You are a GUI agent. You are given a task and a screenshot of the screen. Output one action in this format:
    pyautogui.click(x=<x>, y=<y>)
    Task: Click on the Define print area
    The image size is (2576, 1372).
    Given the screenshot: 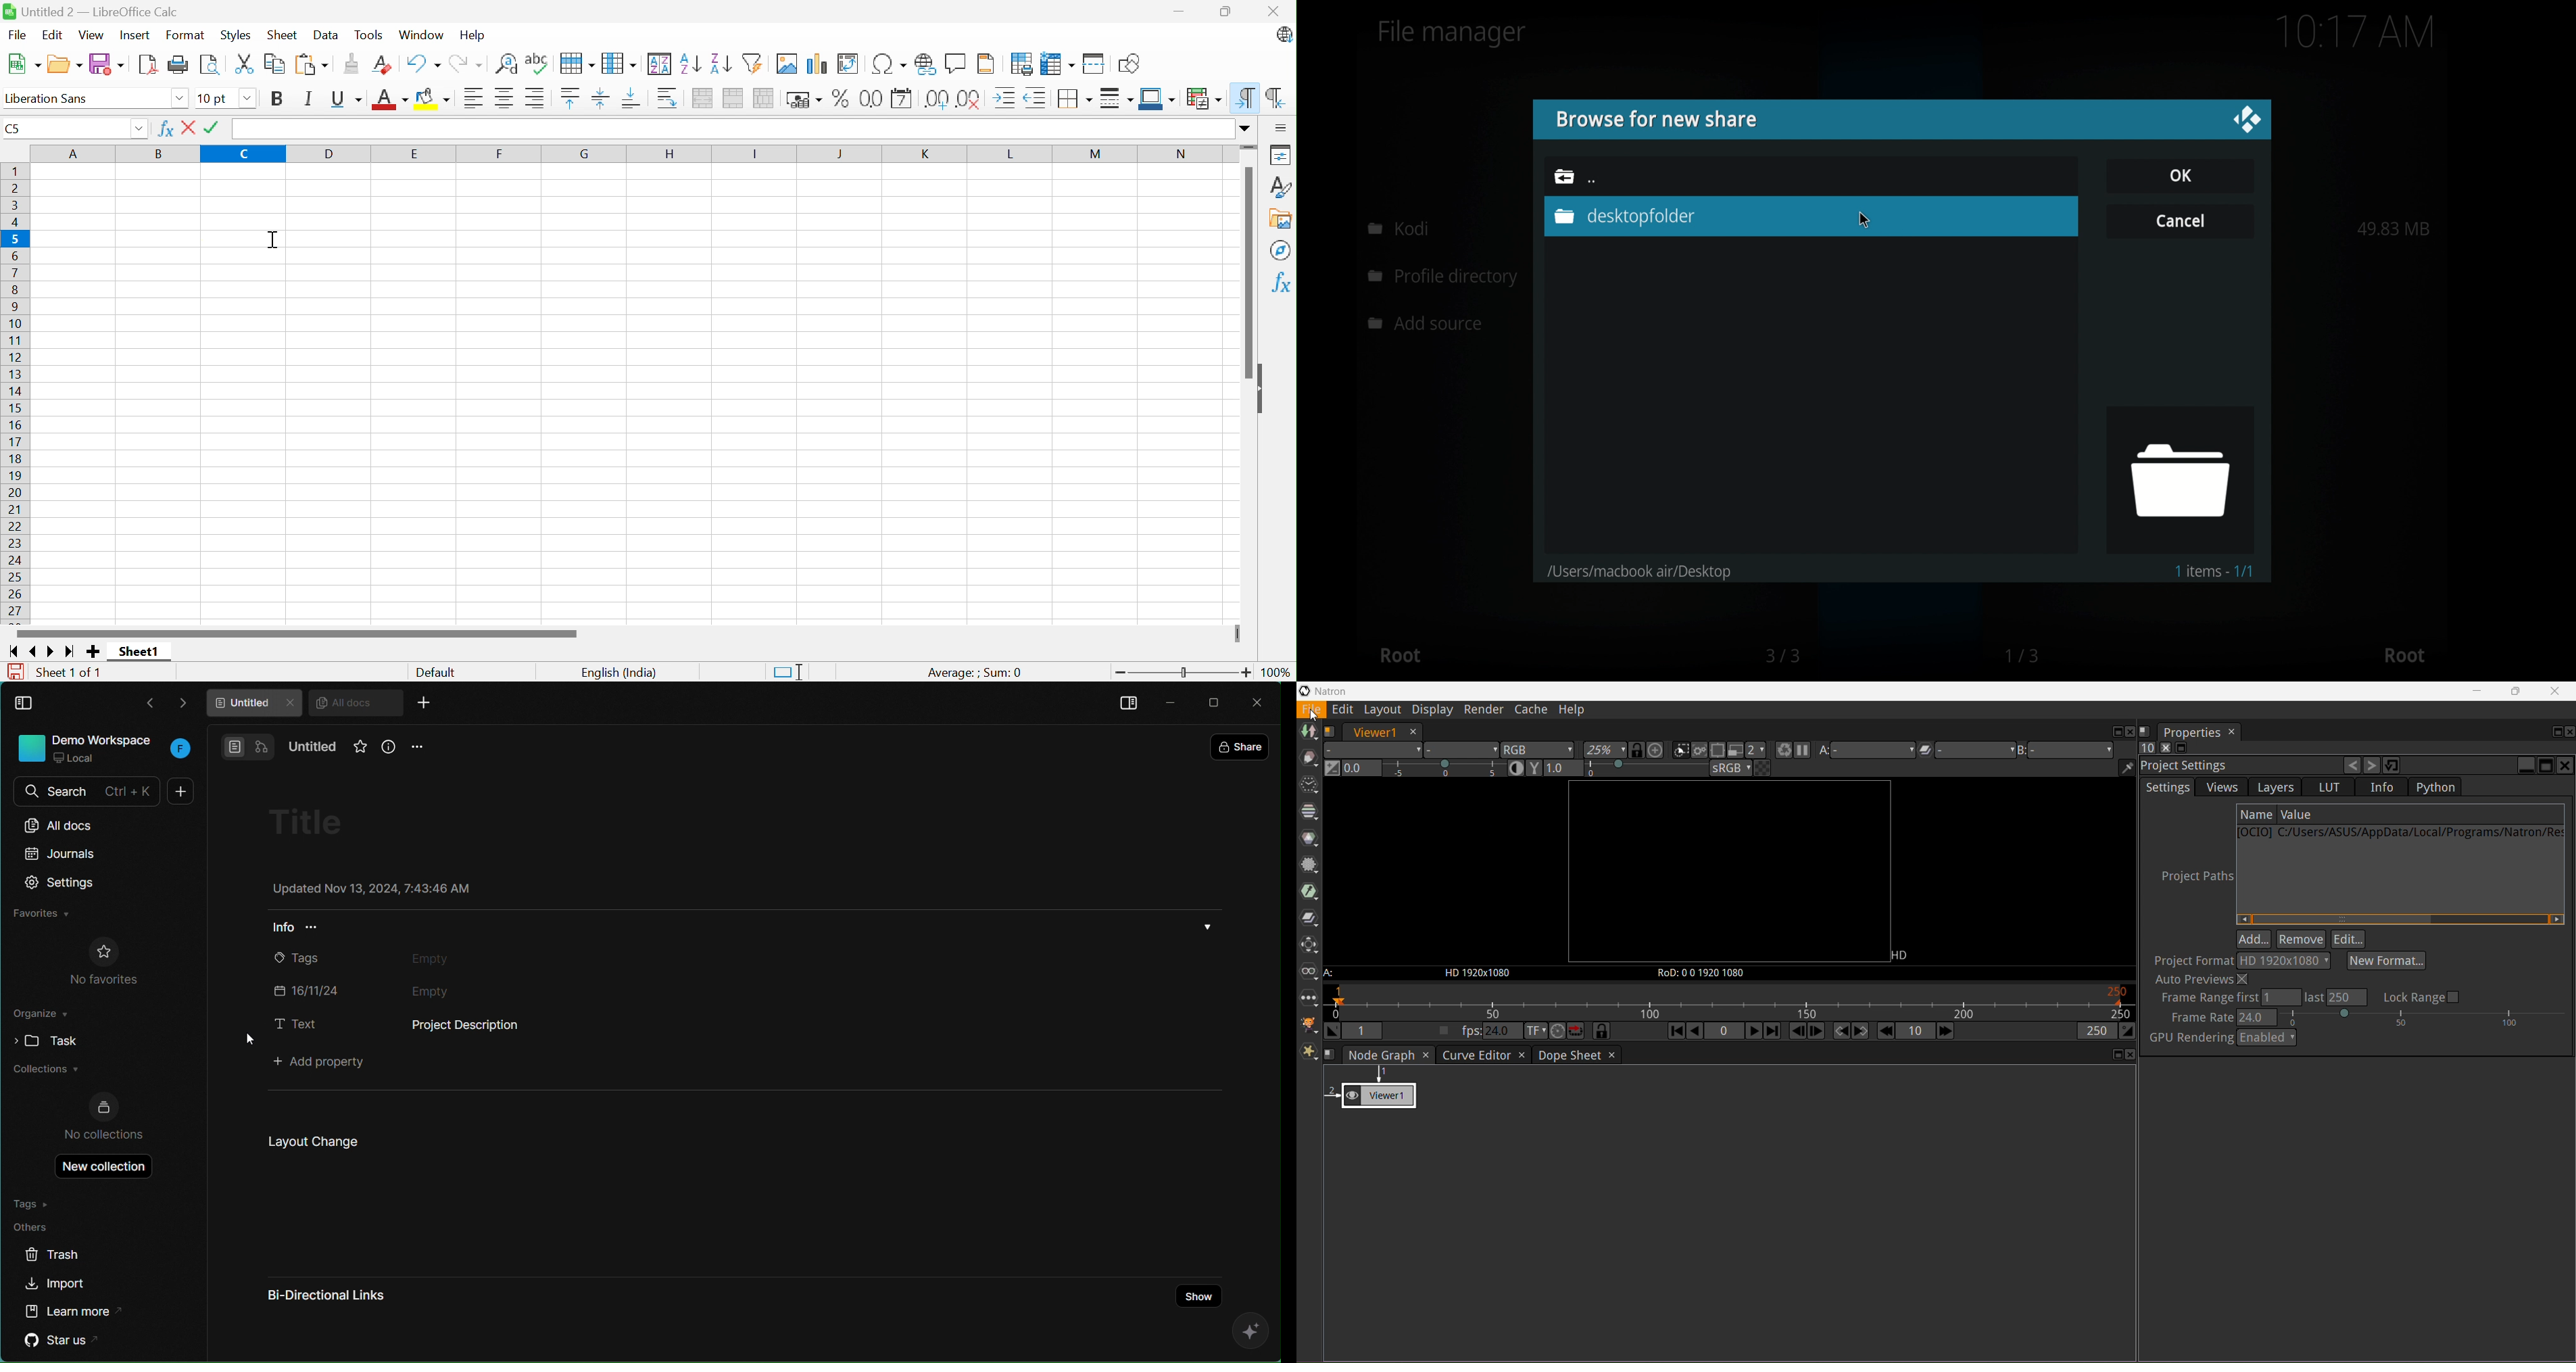 What is the action you would take?
    pyautogui.click(x=1023, y=64)
    